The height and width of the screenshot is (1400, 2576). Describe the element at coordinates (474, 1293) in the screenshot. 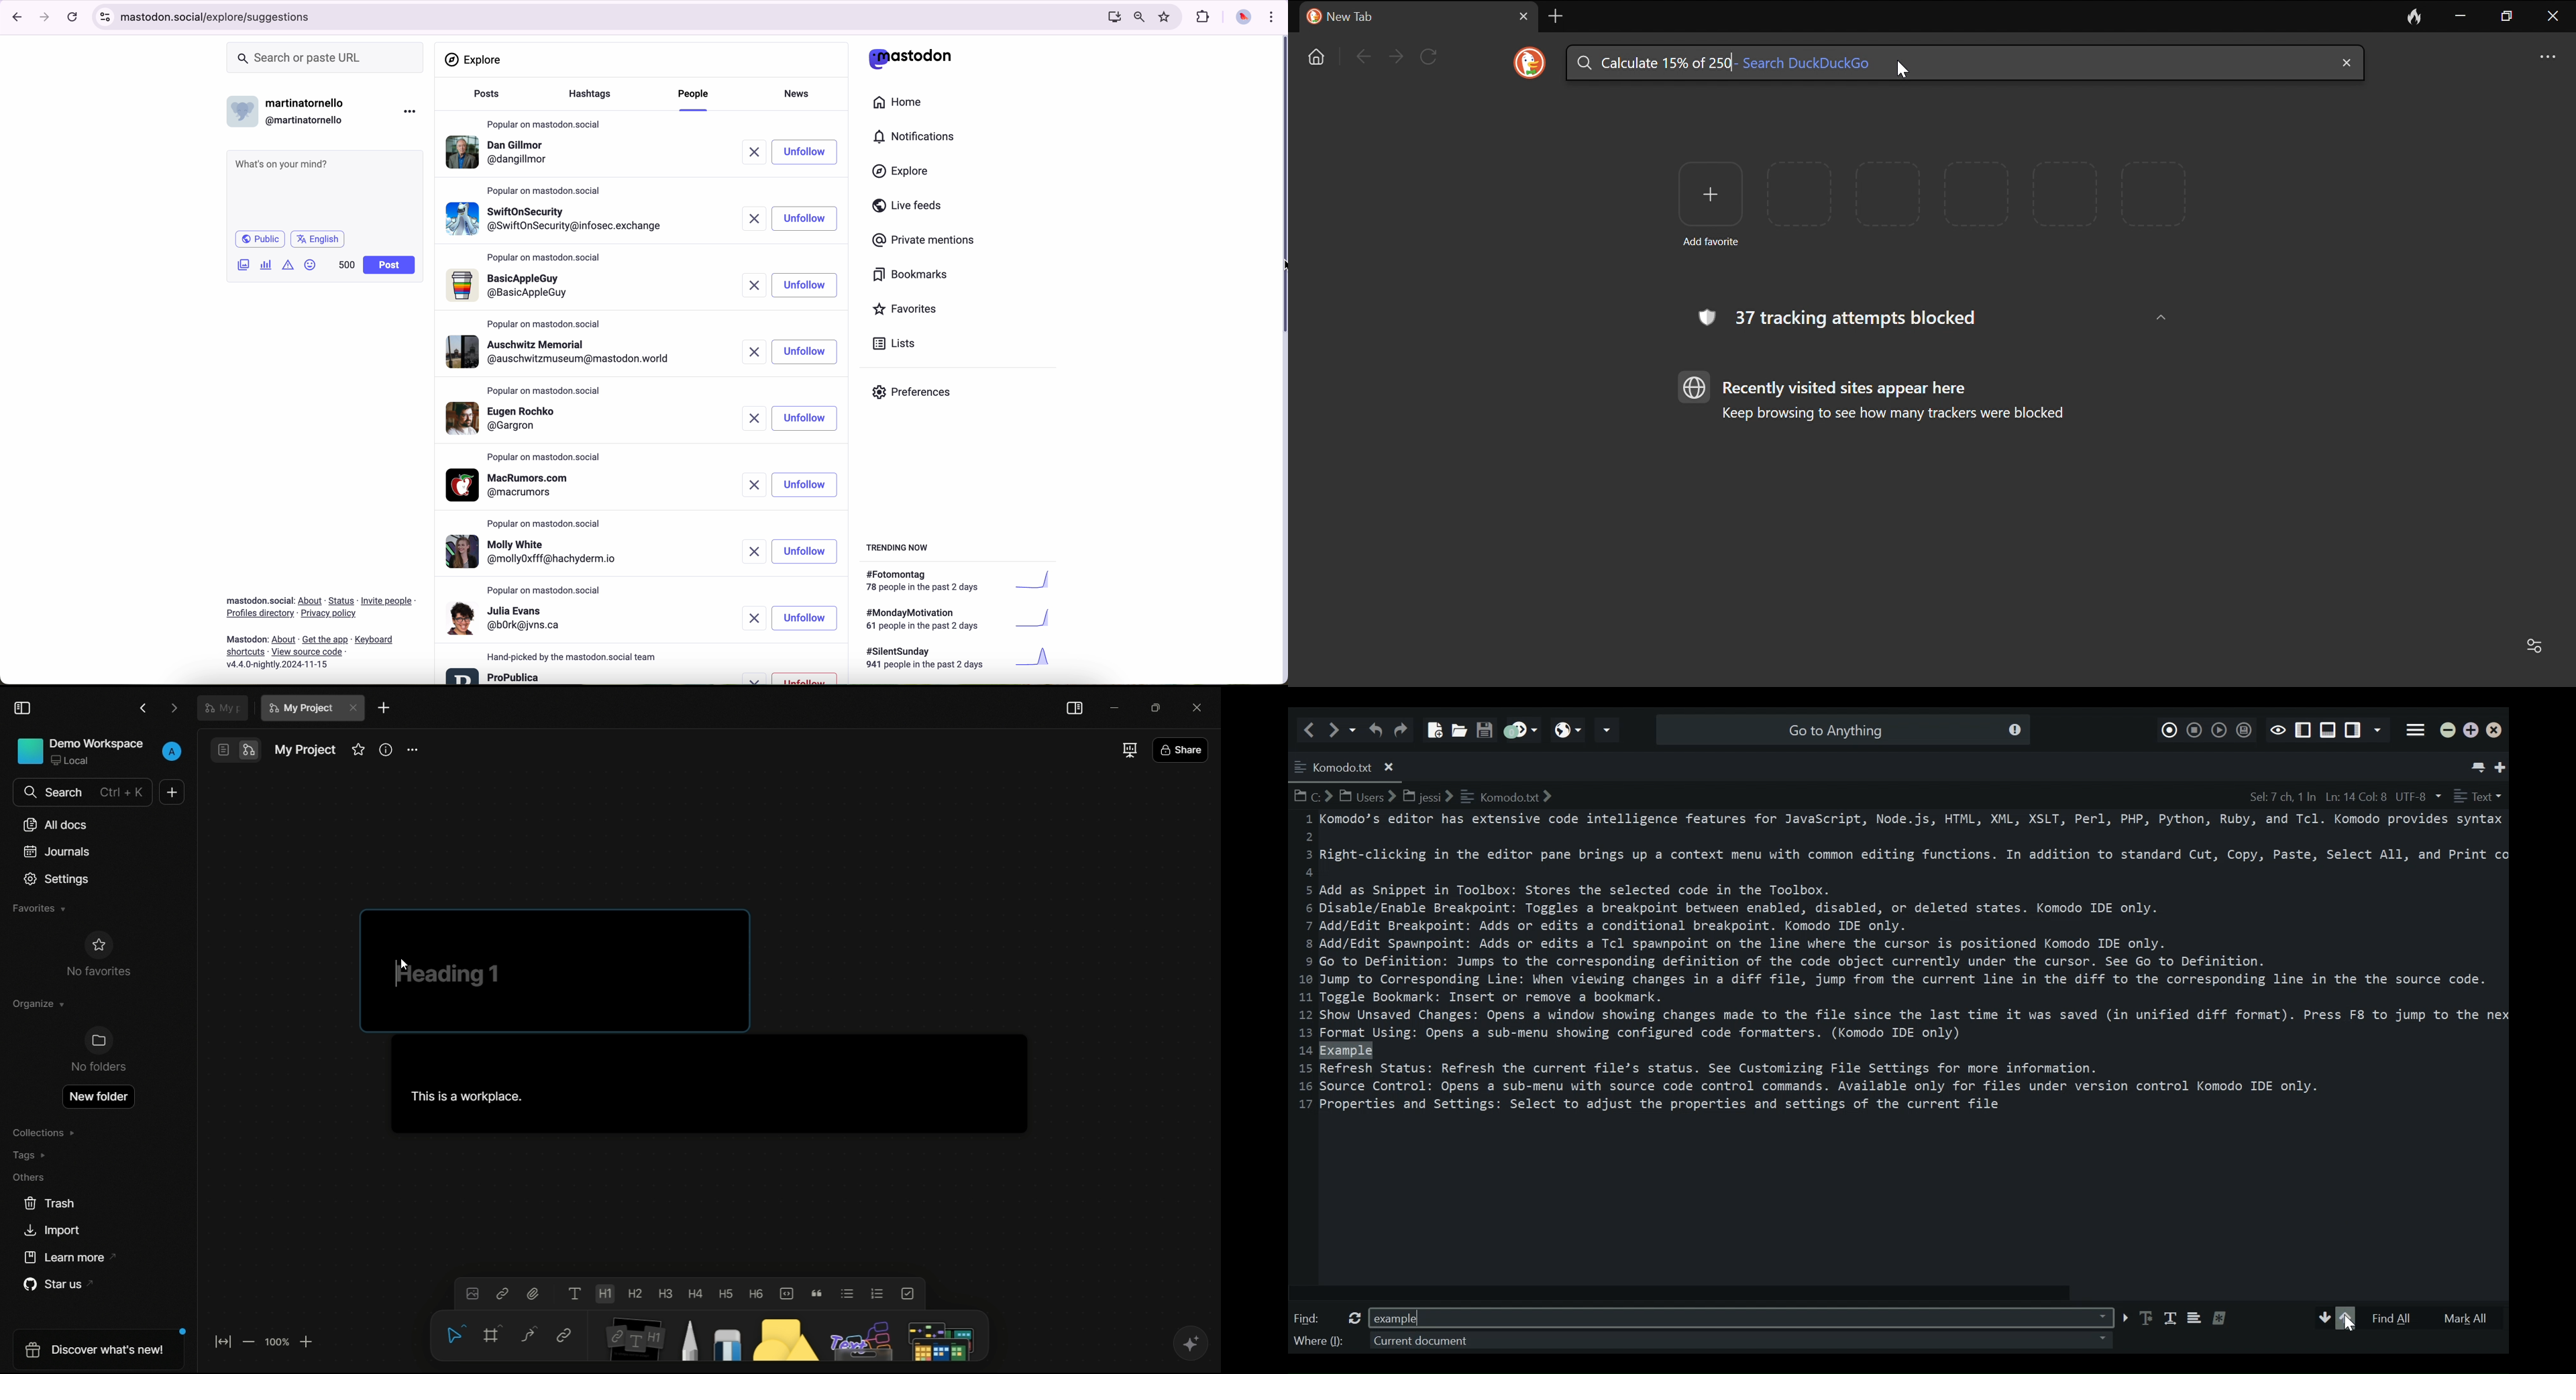

I see `insert image` at that location.